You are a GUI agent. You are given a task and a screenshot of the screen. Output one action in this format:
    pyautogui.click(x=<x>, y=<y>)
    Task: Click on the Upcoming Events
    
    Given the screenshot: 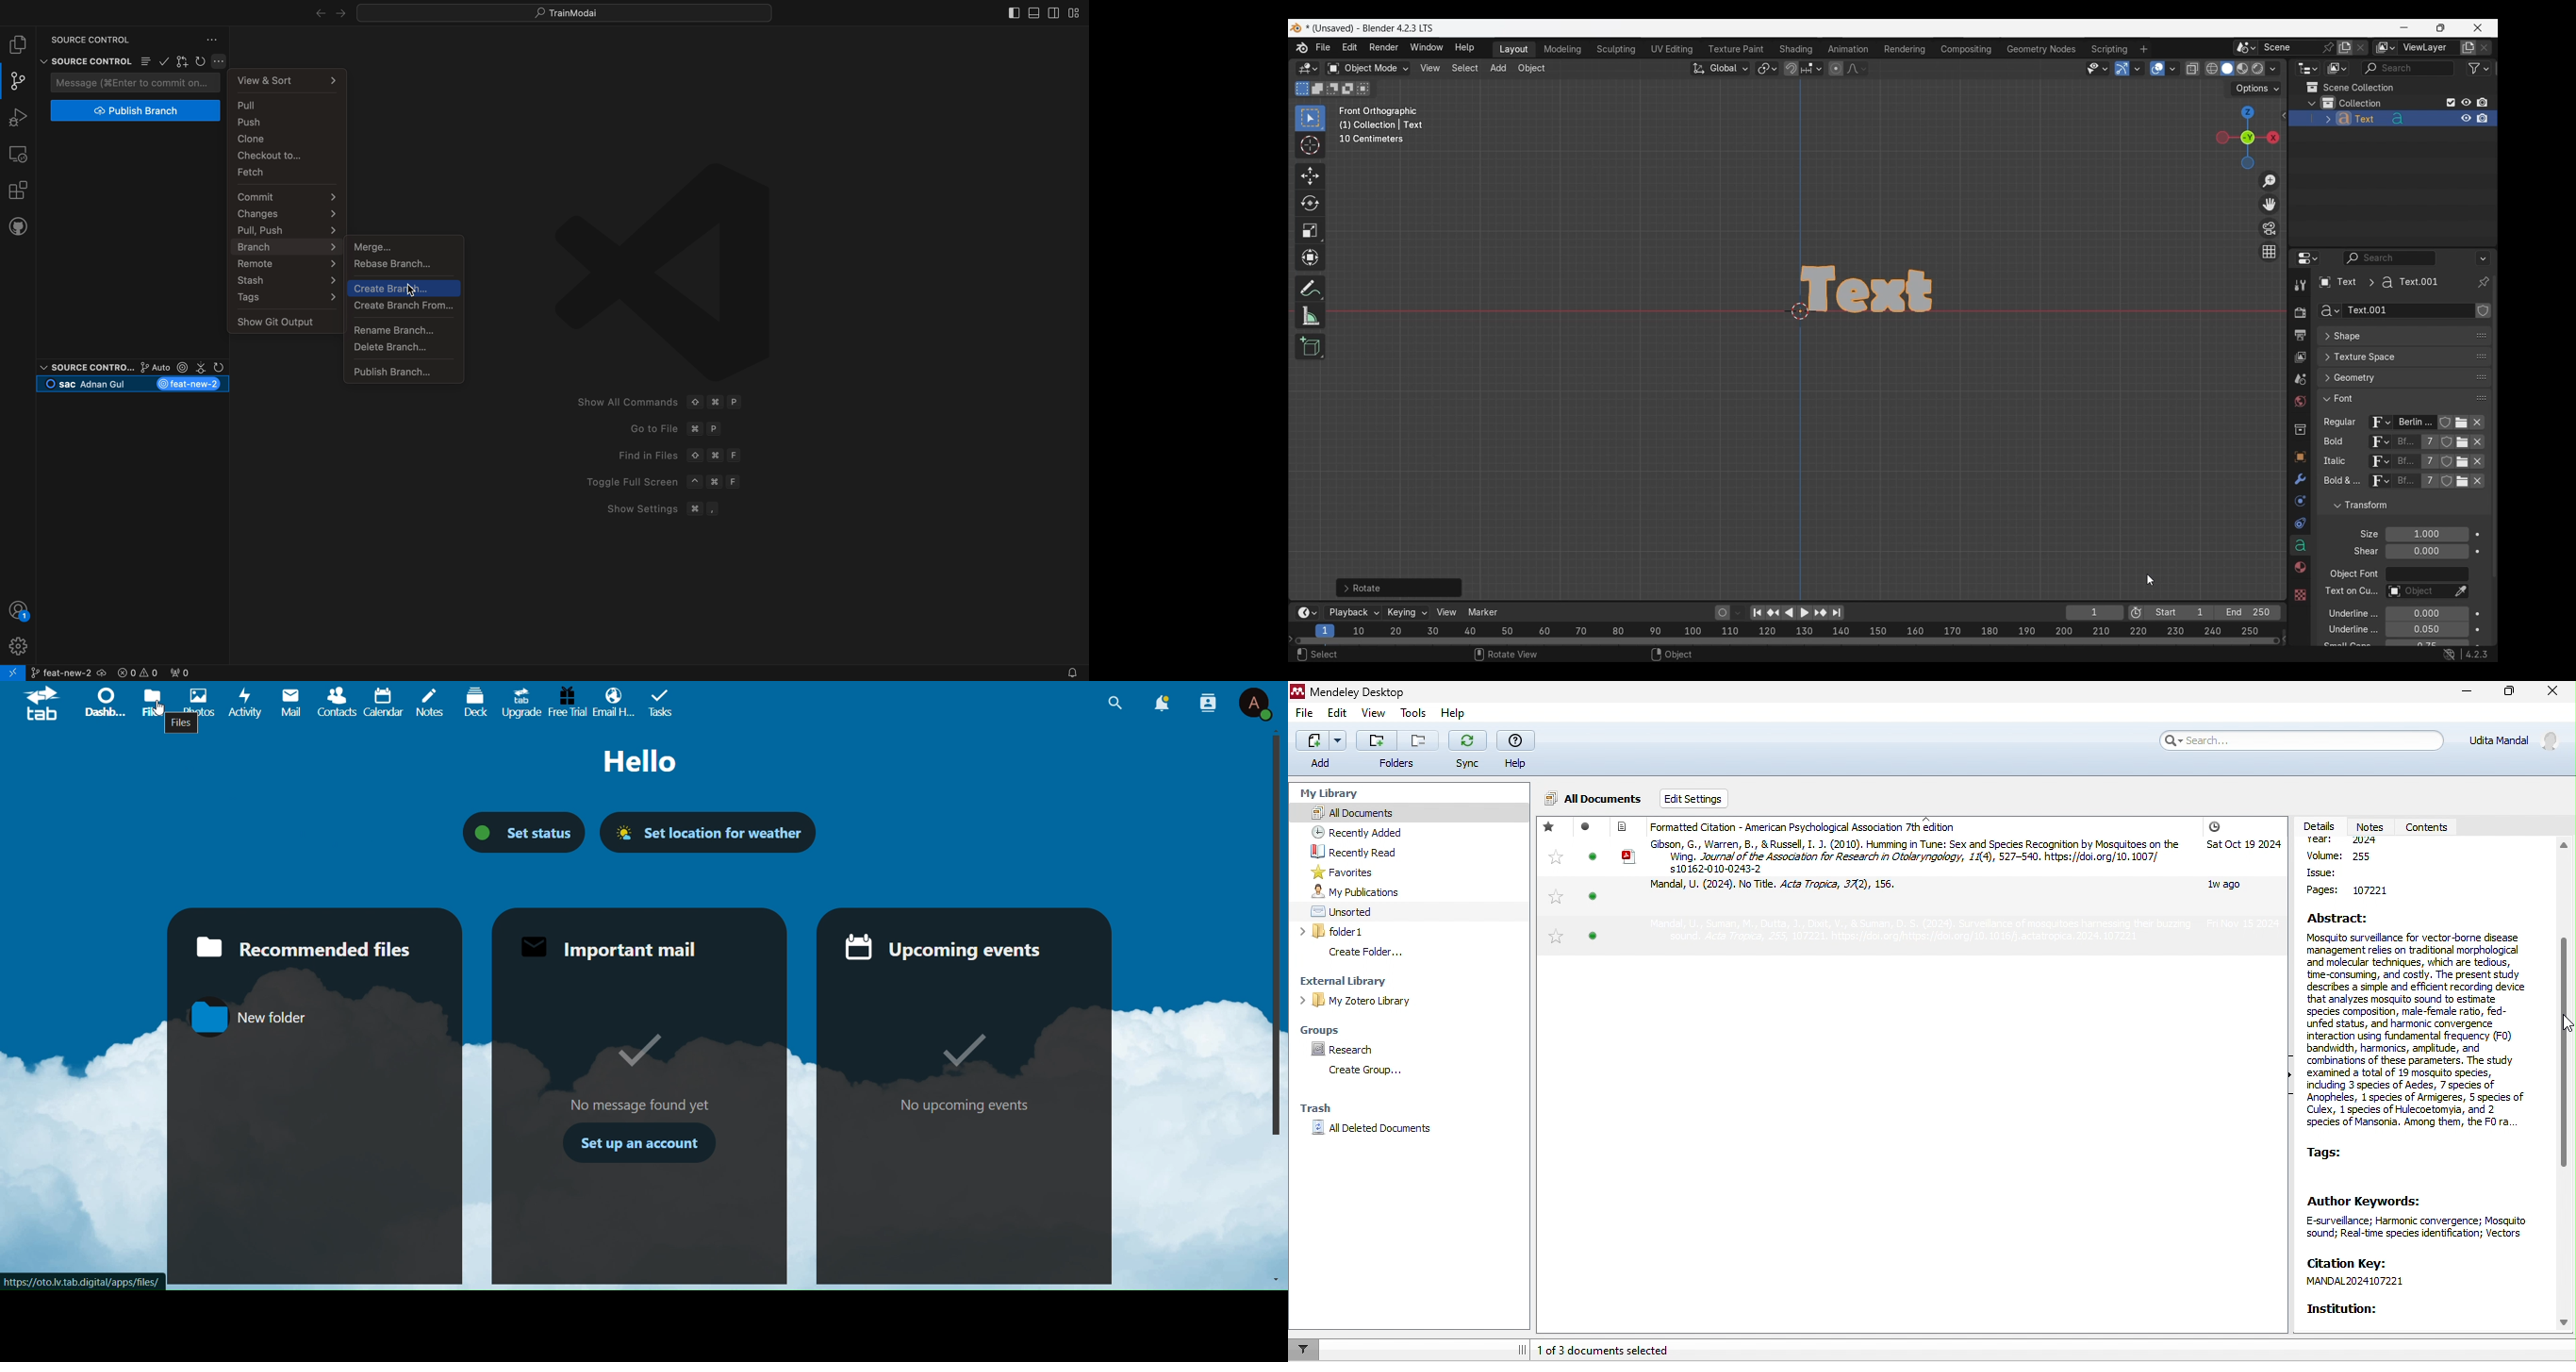 What is the action you would take?
    pyautogui.click(x=946, y=947)
    